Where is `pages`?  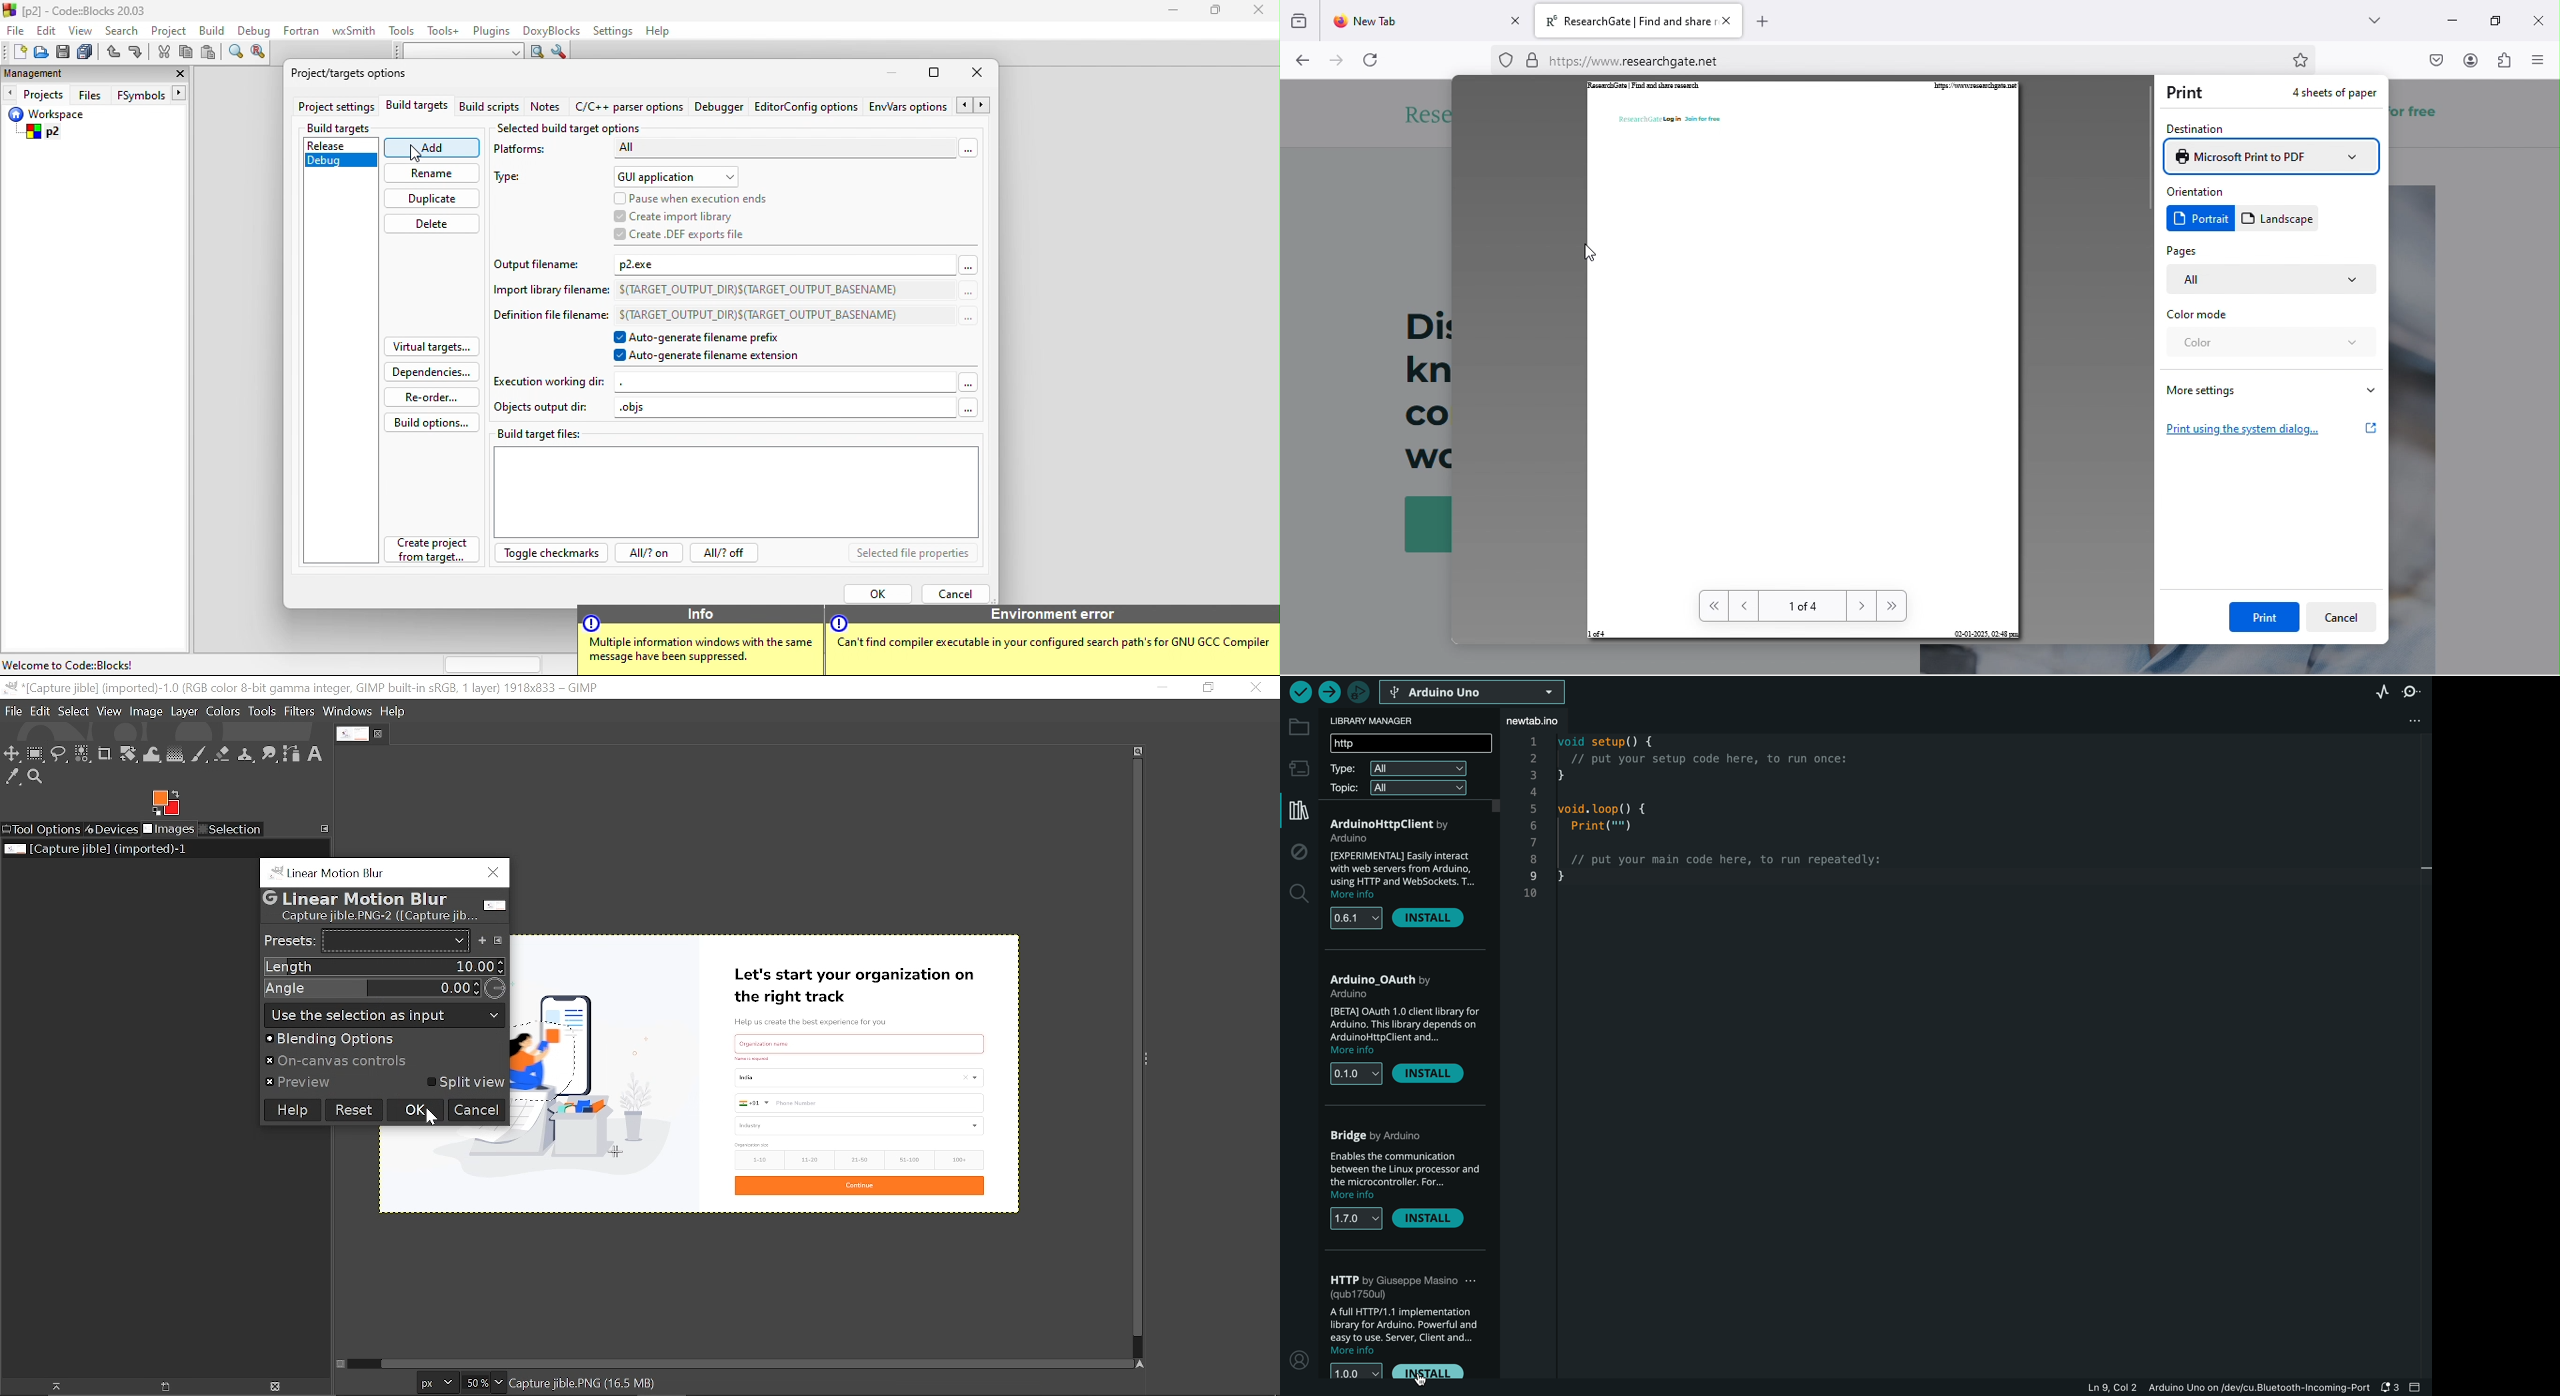 pages is located at coordinates (2183, 252).